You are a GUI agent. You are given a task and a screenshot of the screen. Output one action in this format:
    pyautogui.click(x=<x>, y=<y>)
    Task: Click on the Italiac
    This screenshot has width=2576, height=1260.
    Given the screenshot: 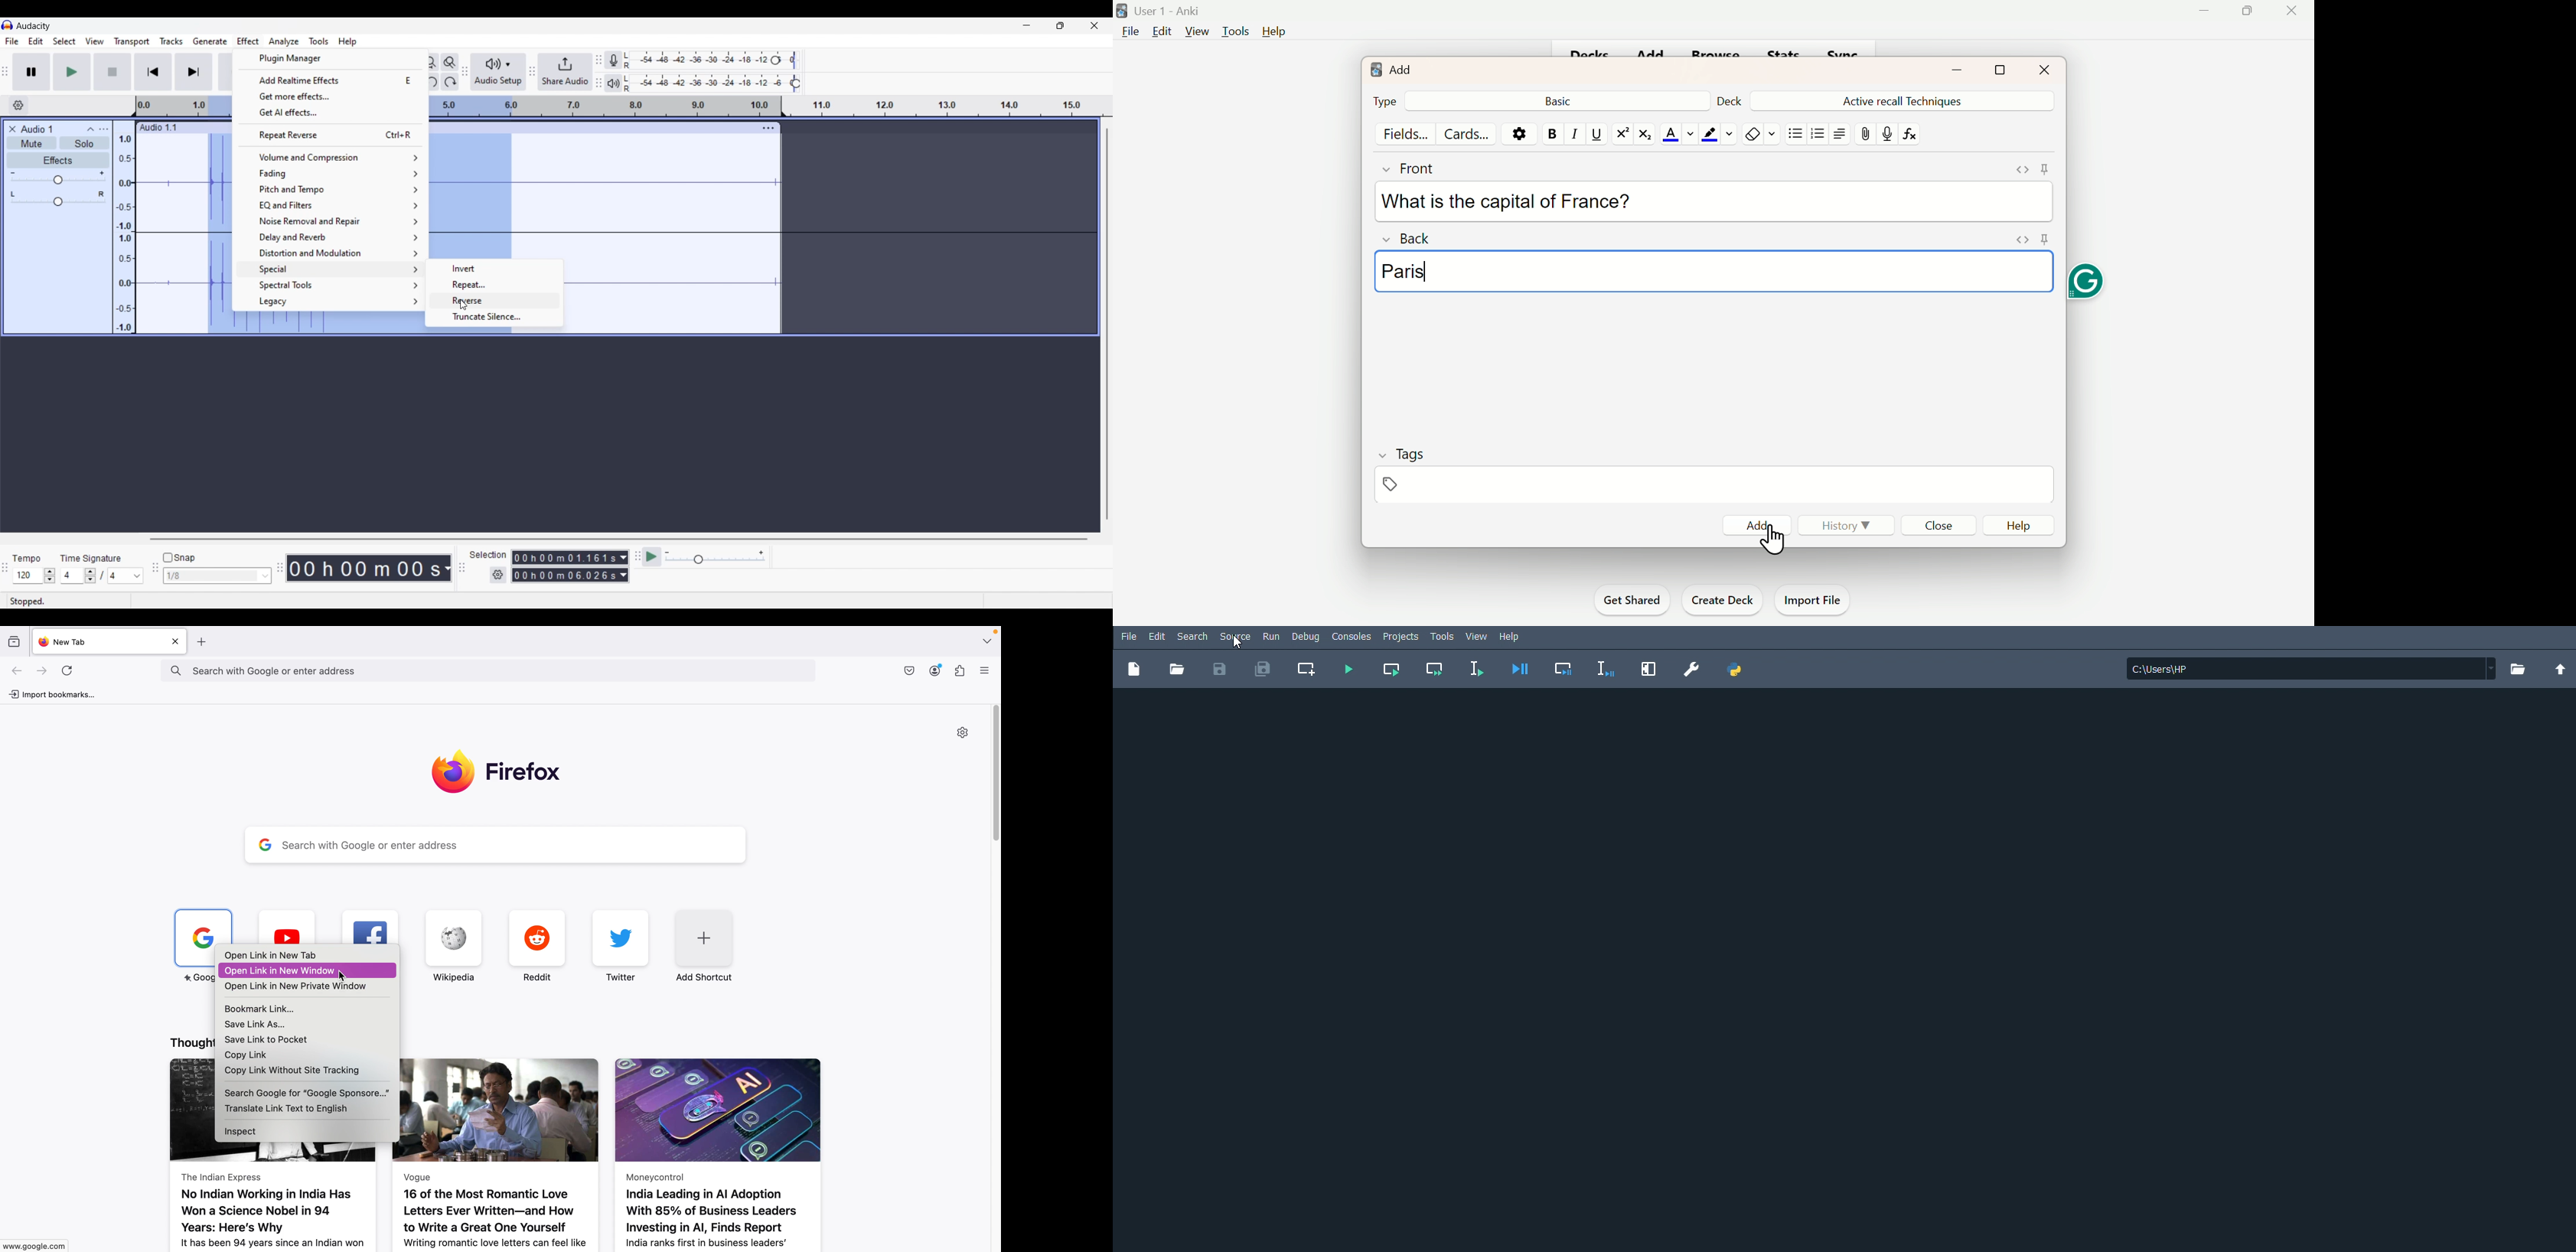 What is the action you would take?
    pyautogui.click(x=1571, y=133)
    